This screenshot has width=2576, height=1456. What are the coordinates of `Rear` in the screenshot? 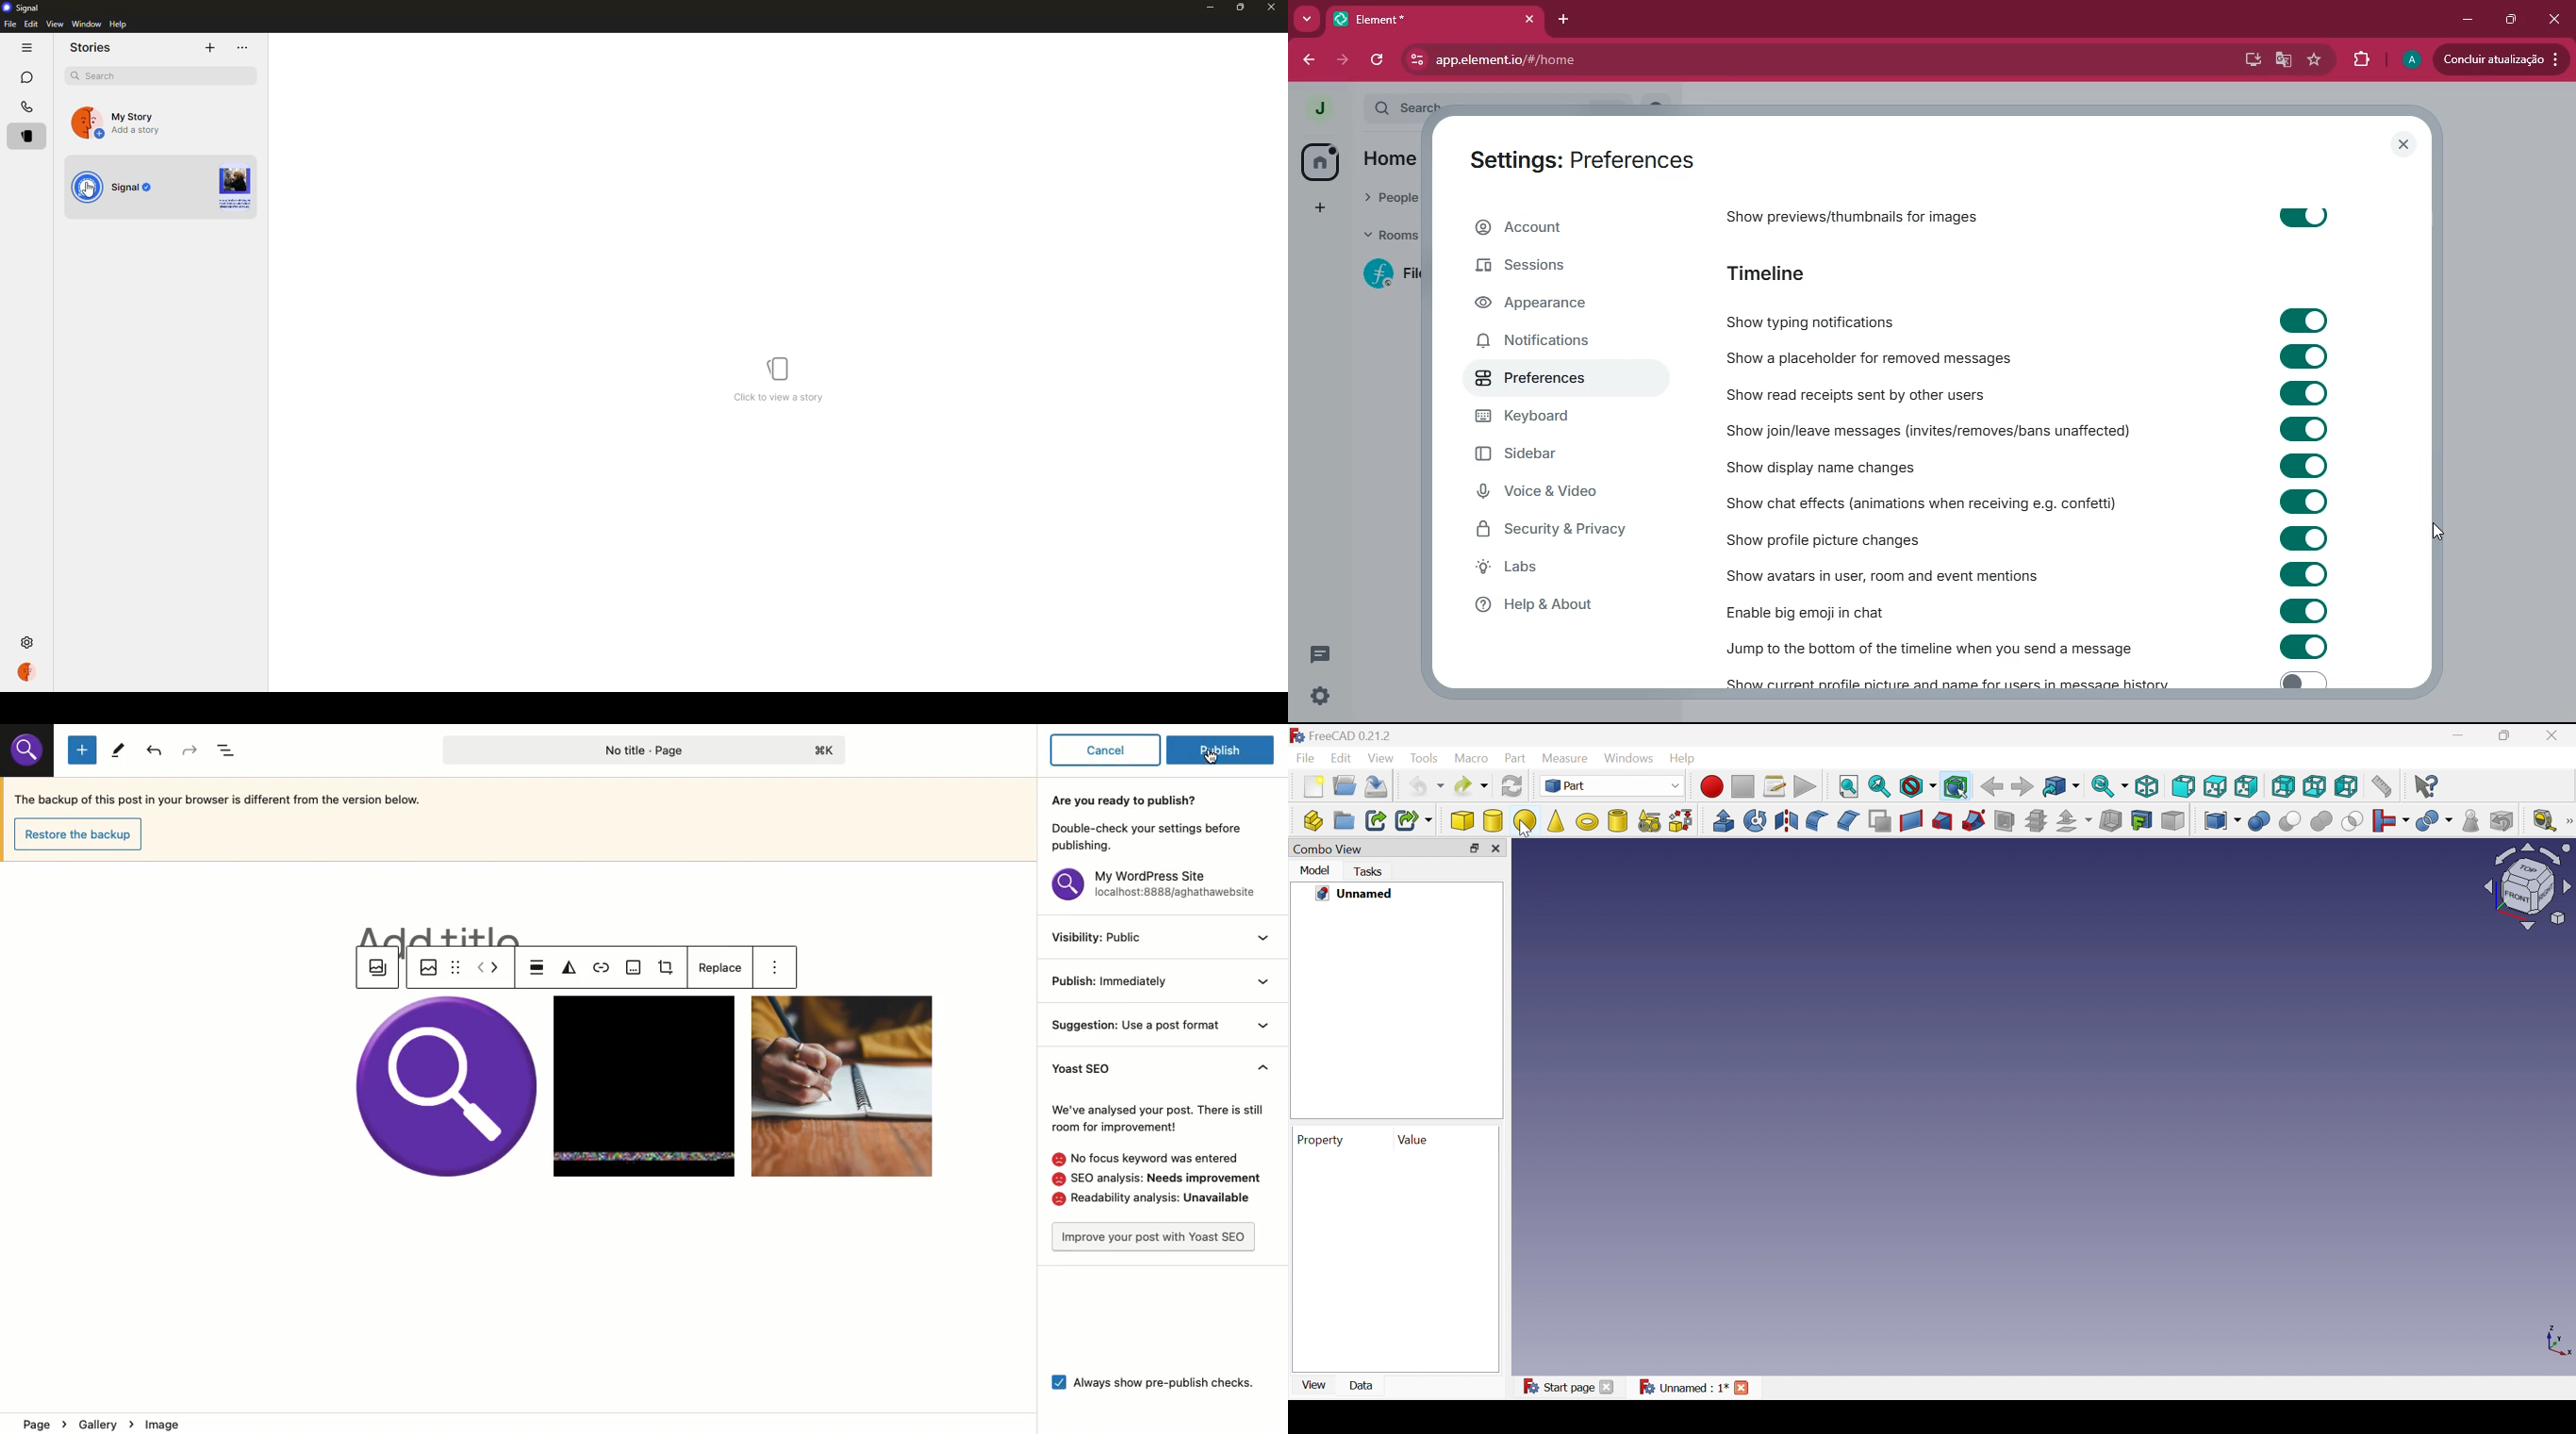 It's located at (2283, 787).